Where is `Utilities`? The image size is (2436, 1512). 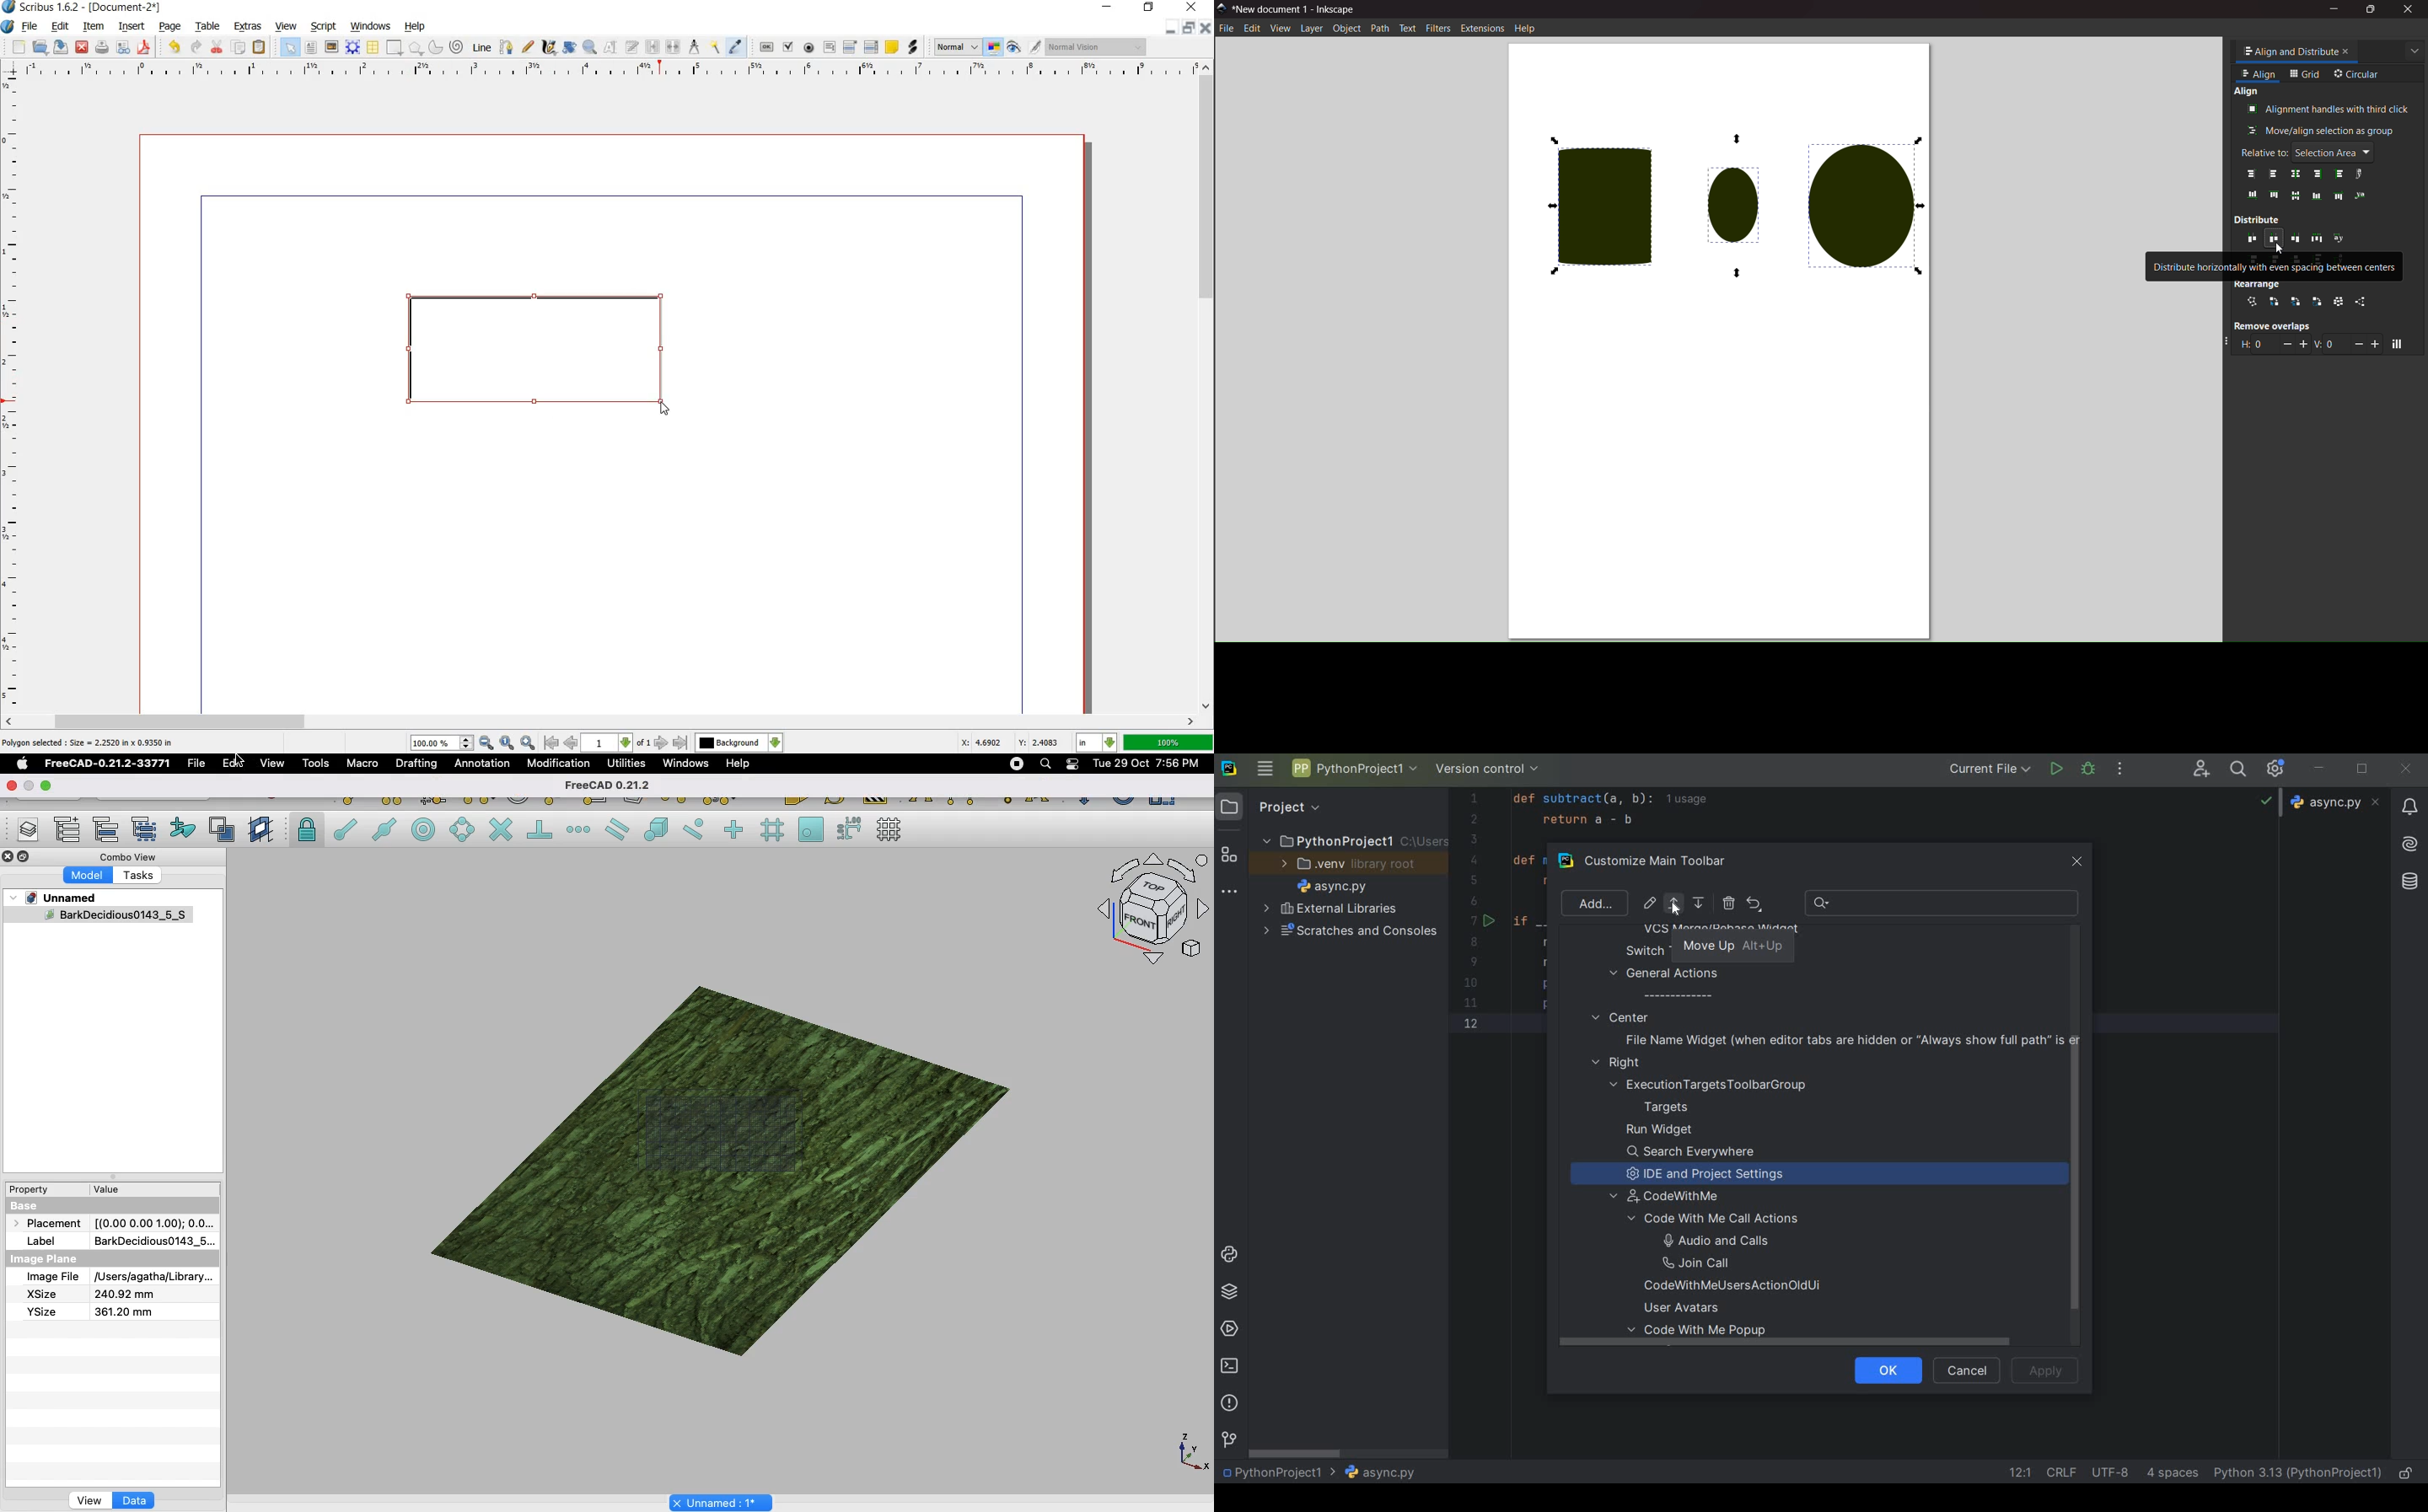 Utilities is located at coordinates (626, 764).